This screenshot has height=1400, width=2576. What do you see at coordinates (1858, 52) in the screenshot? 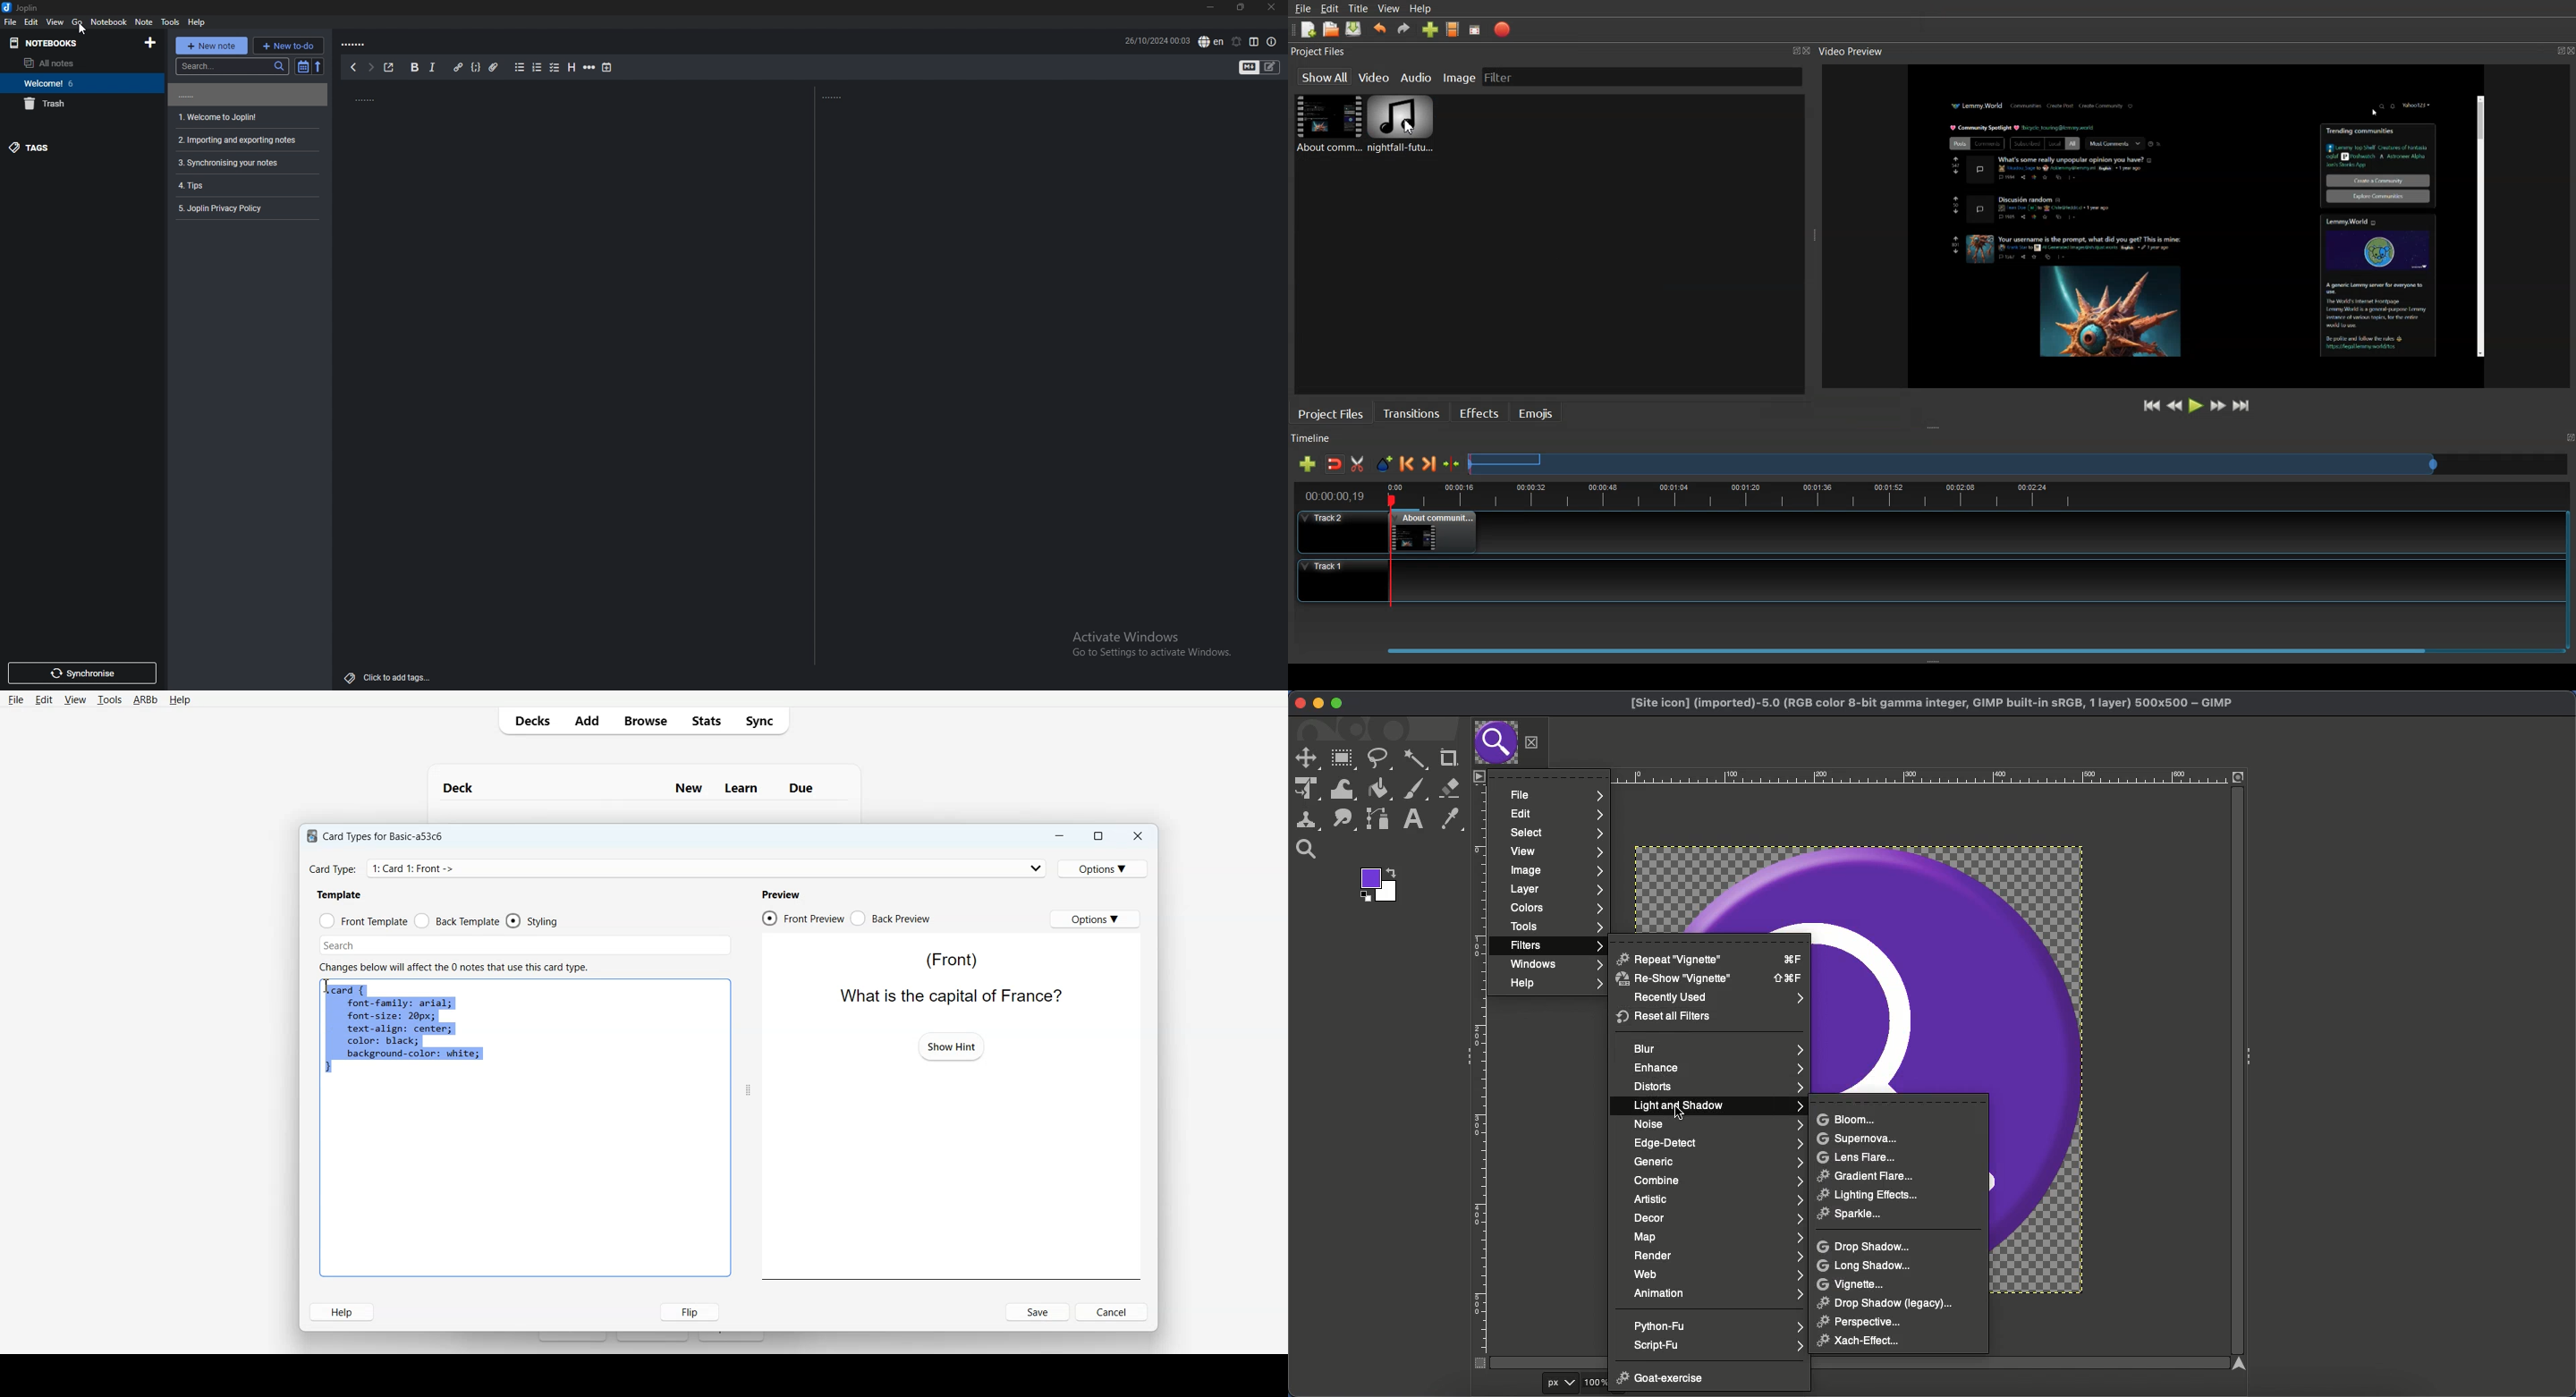
I see `Video Preview` at bounding box center [1858, 52].